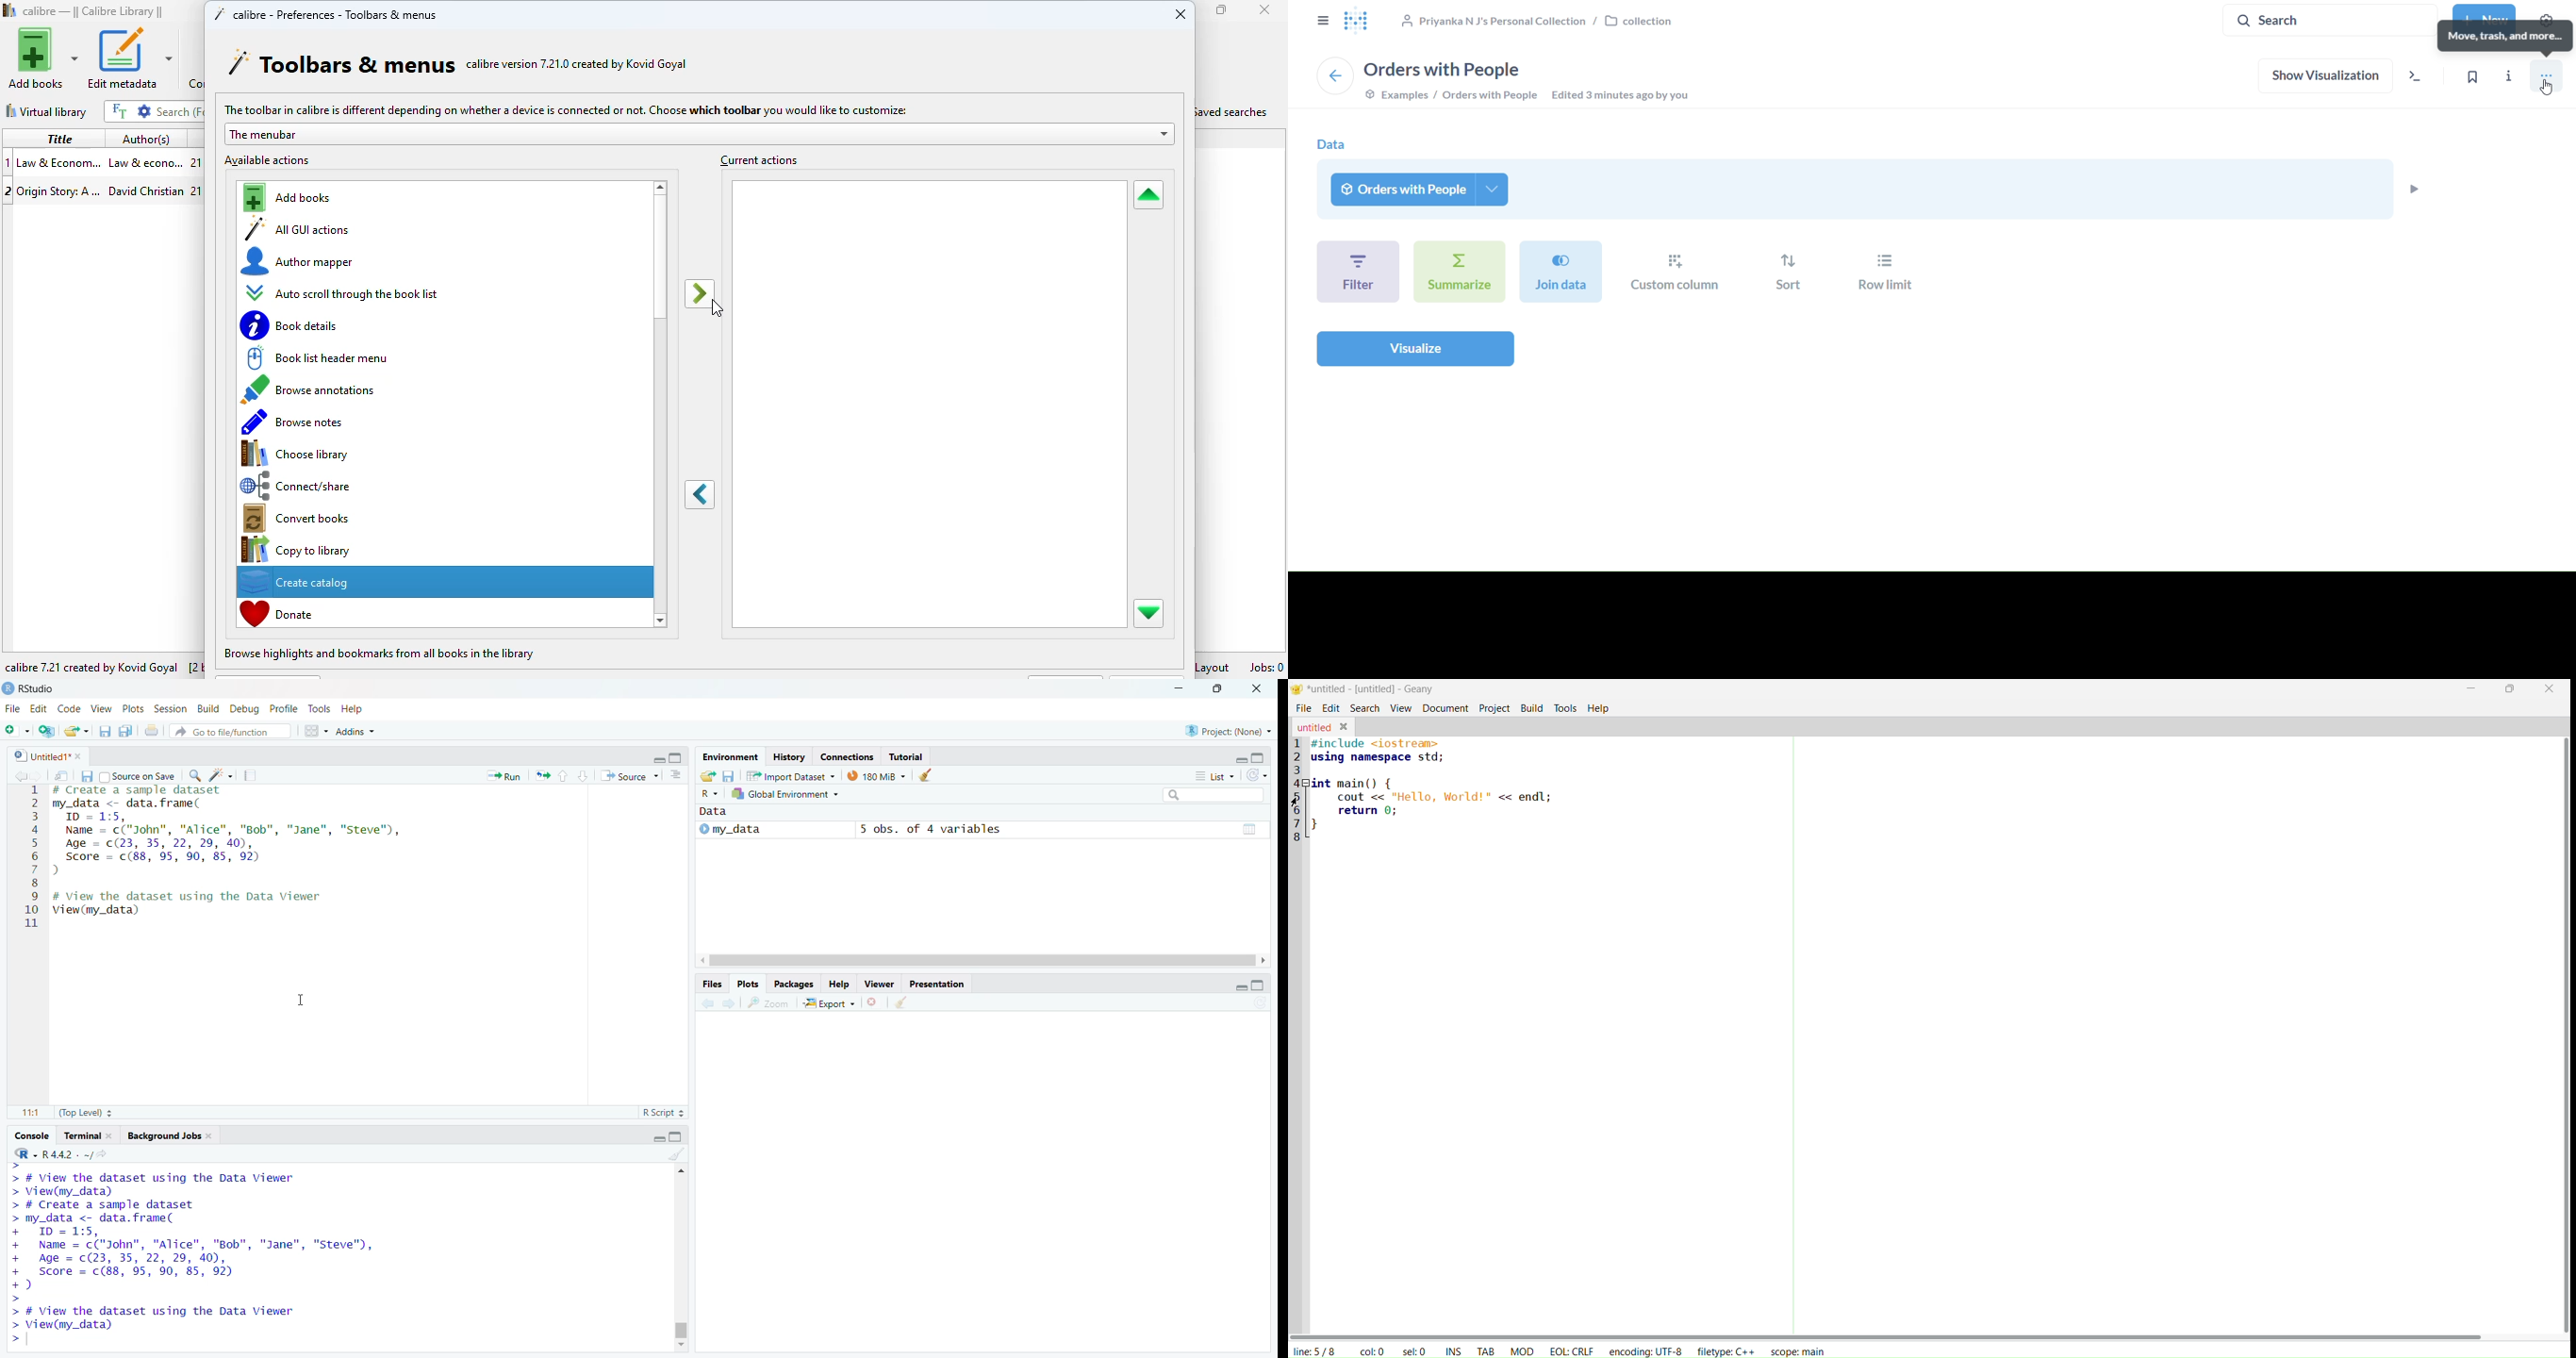 The height and width of the screenshot is (1372, 2576). Describe the element at coordinates (324, 13) in the screenshot. I see `calibre - preferences - toolbars & menus` at that location.